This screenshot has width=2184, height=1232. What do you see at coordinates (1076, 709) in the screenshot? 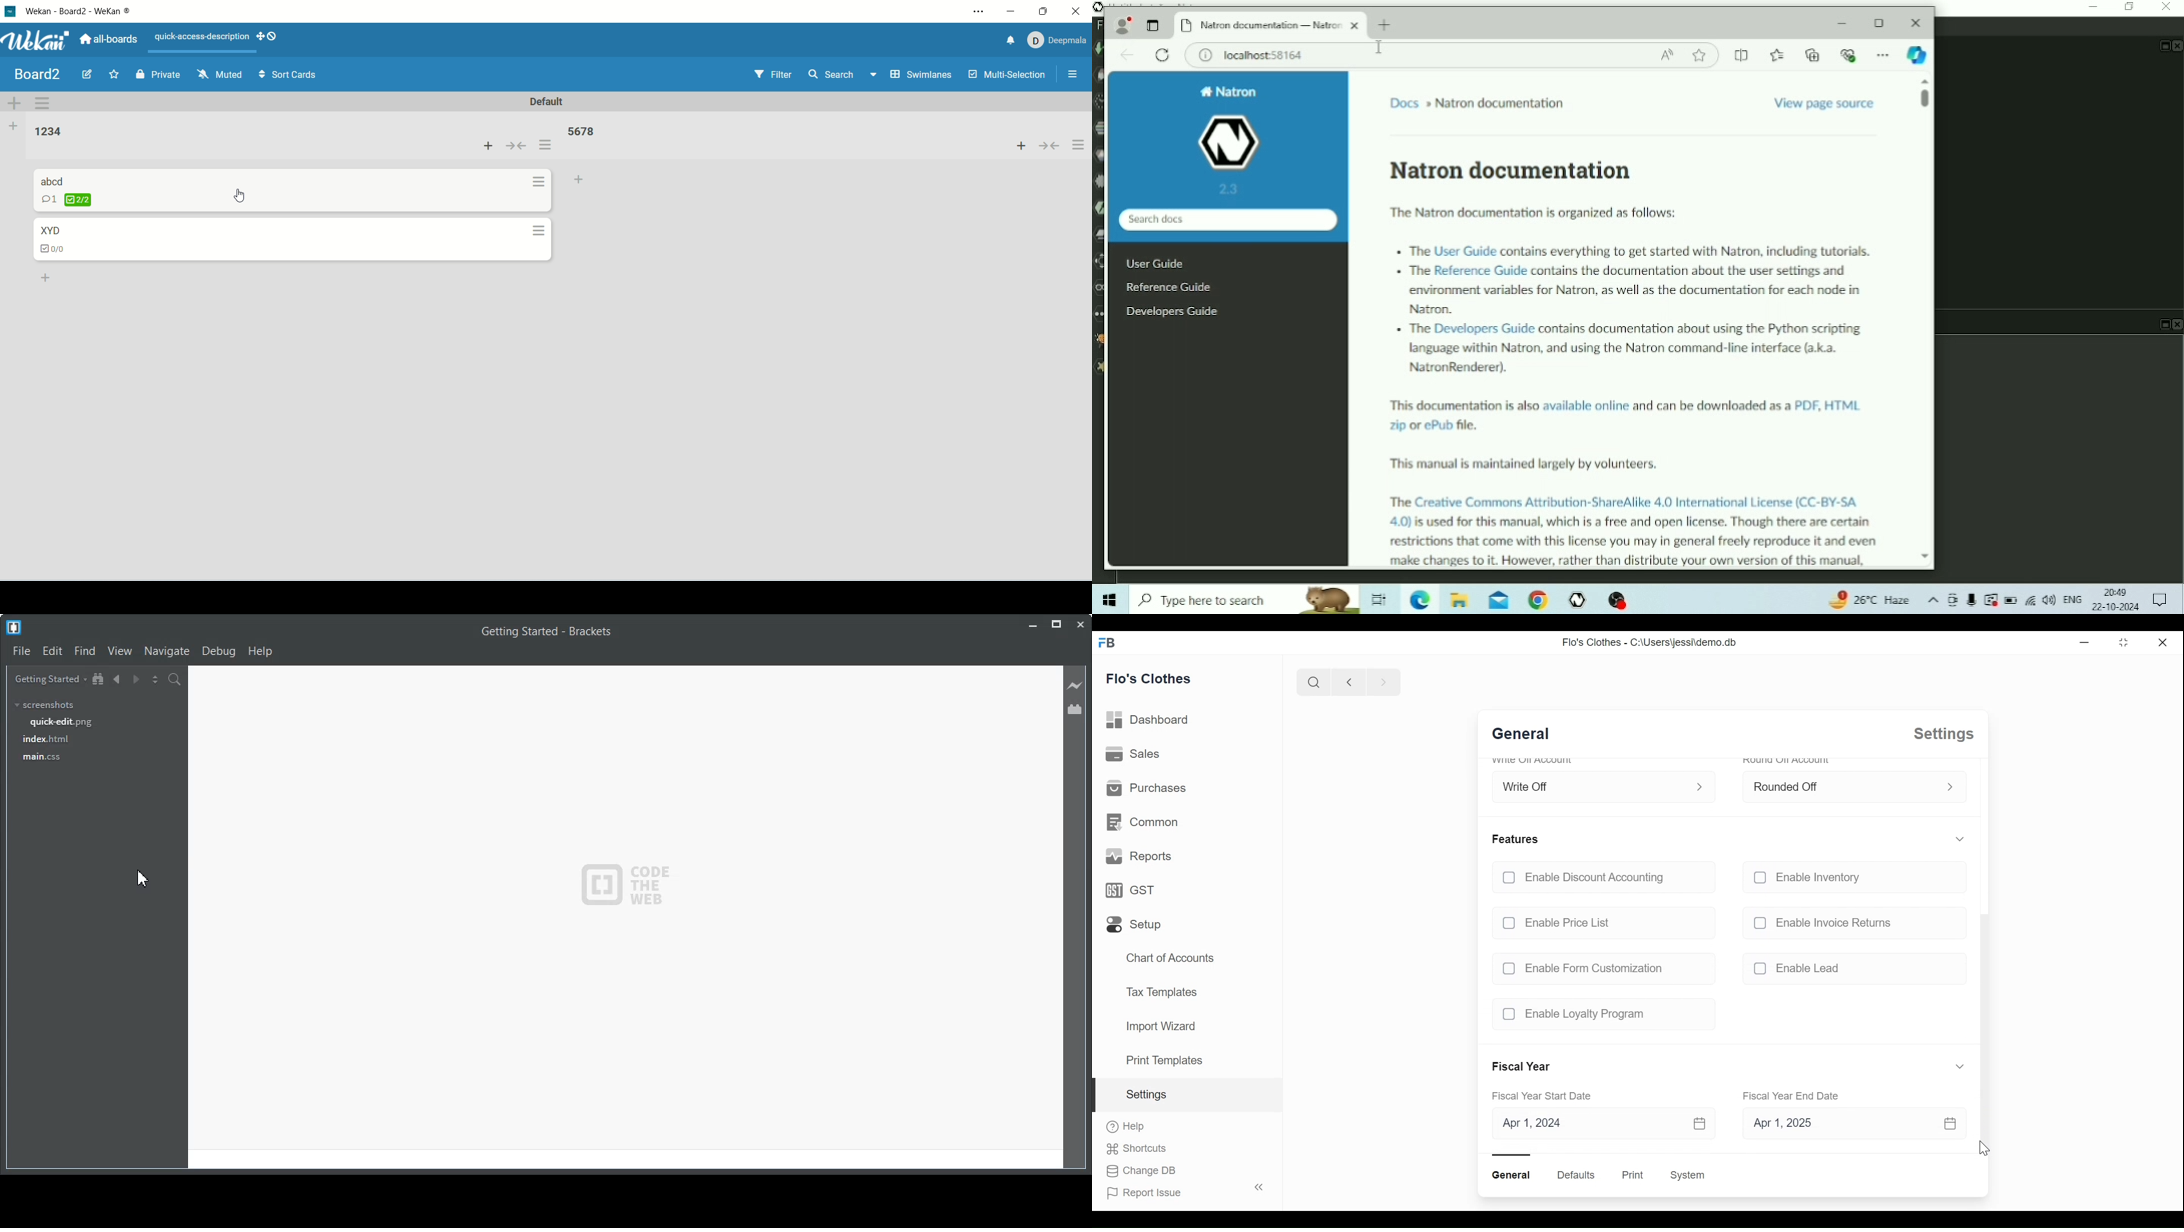
I see `Extension Manager` at bounding box center [1076, 709].